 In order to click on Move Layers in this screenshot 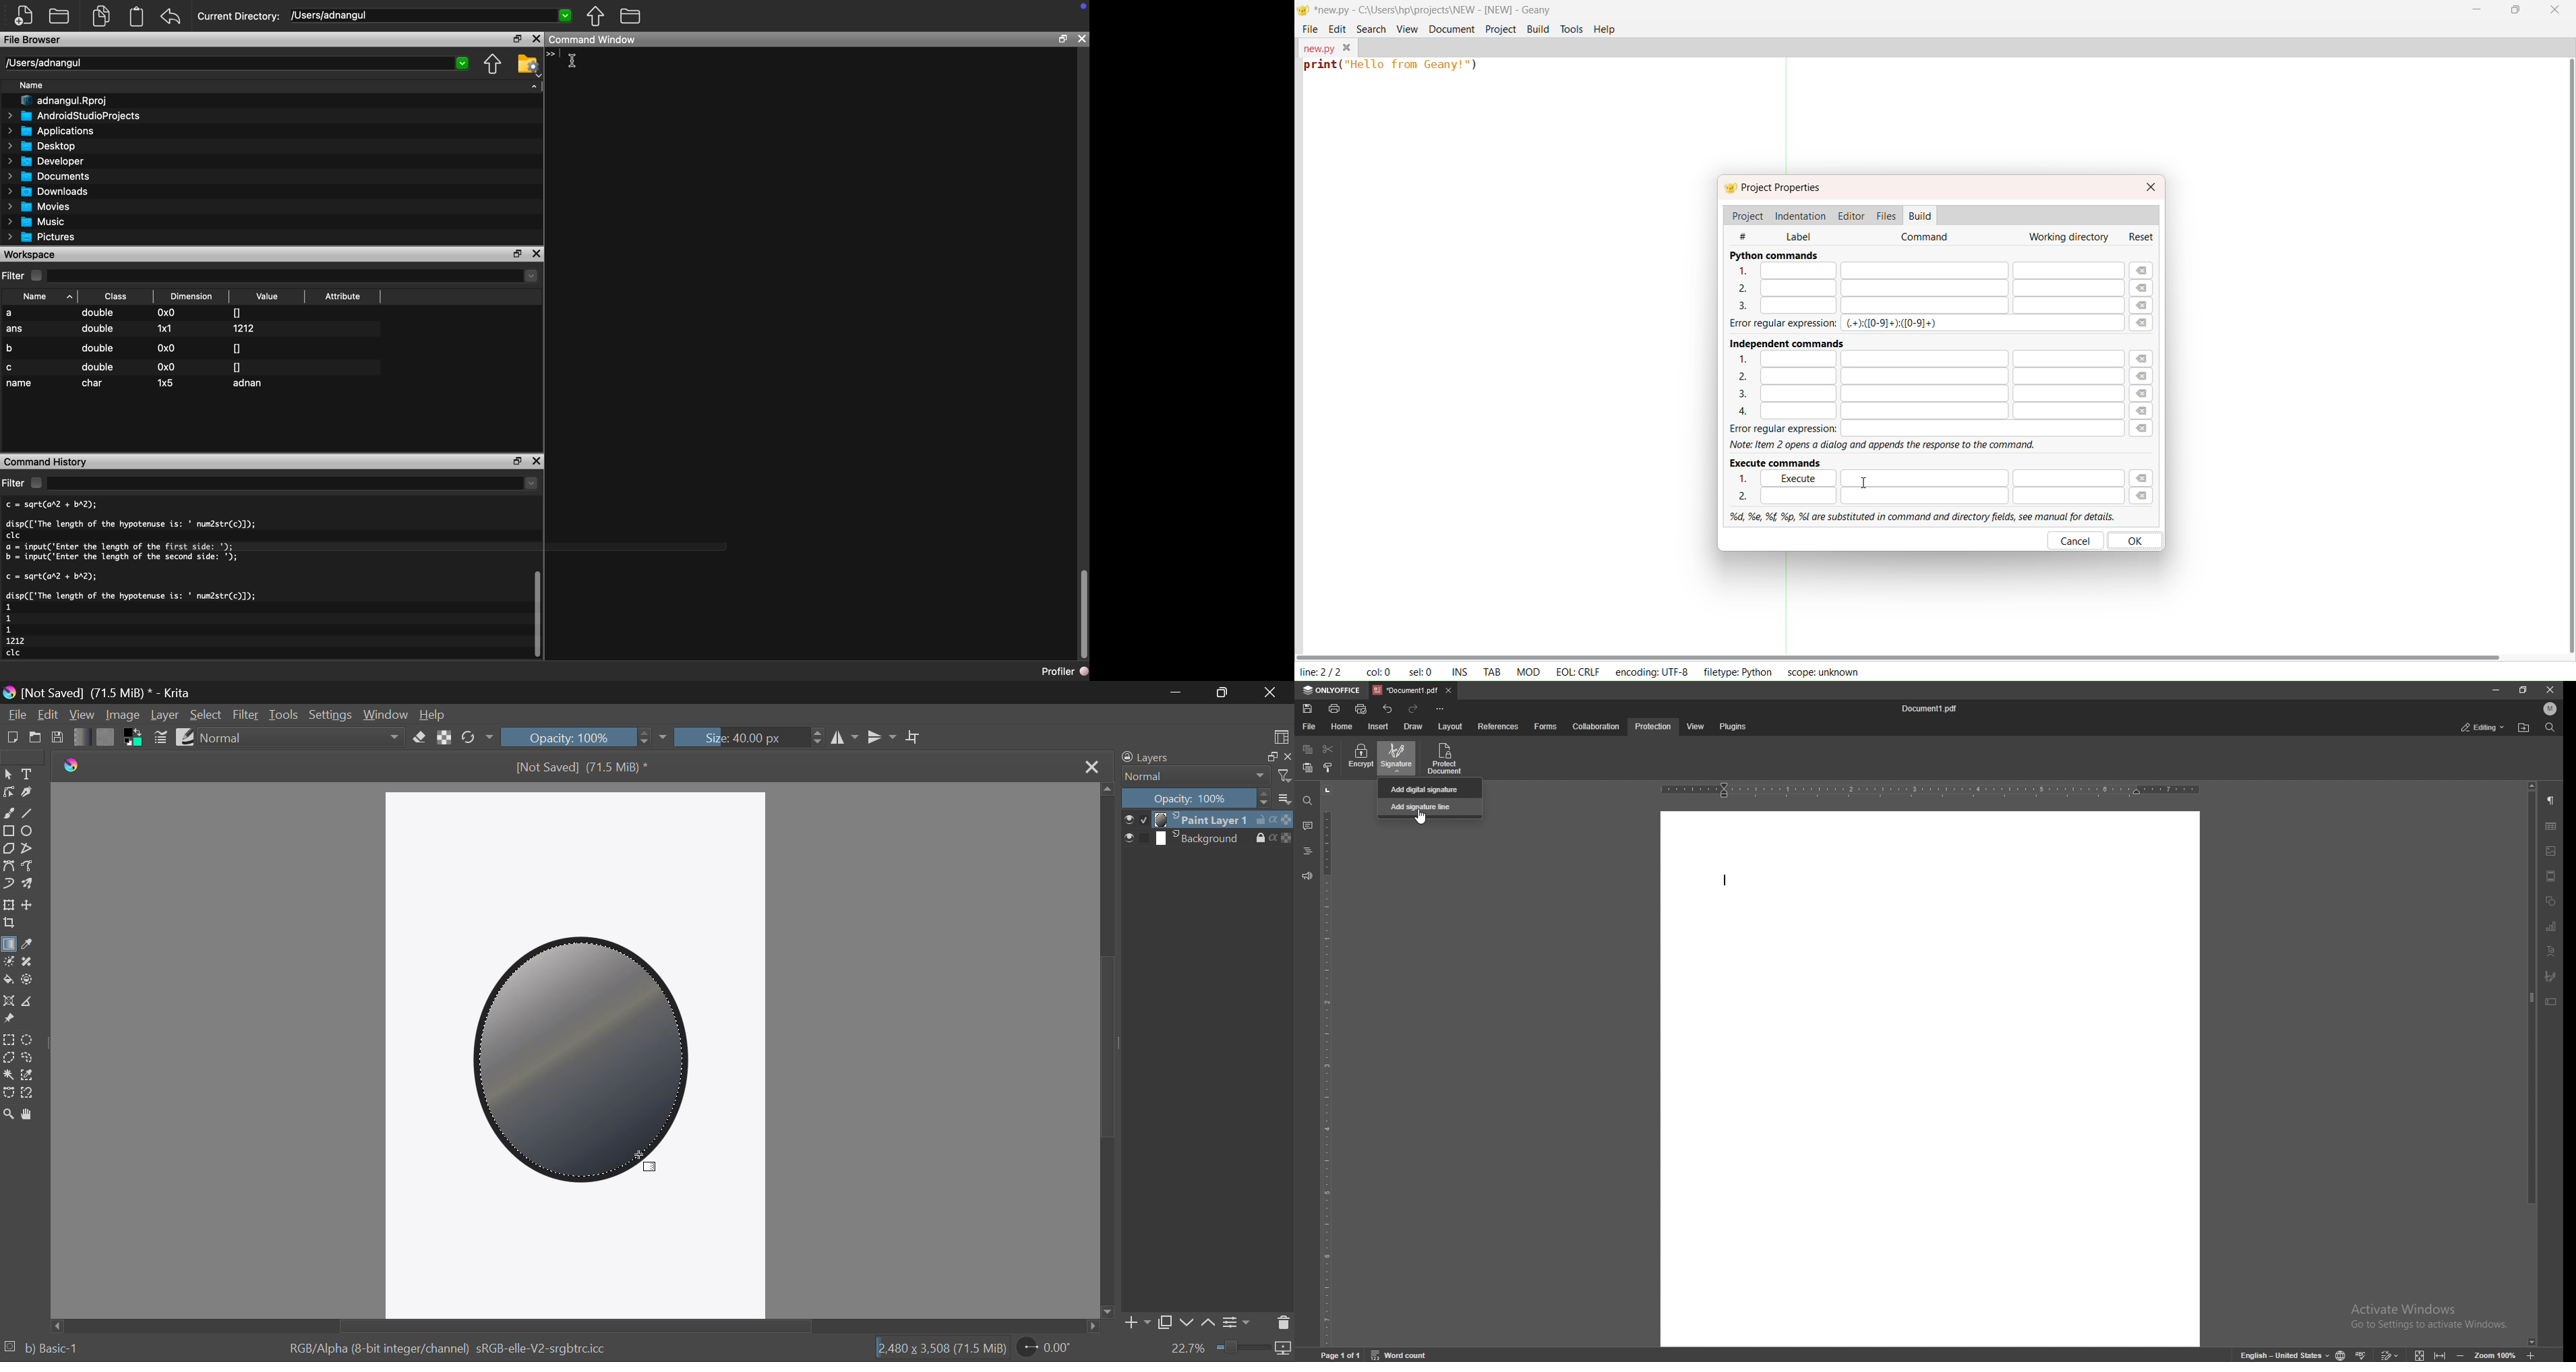, I will do `click(30, 907)`.